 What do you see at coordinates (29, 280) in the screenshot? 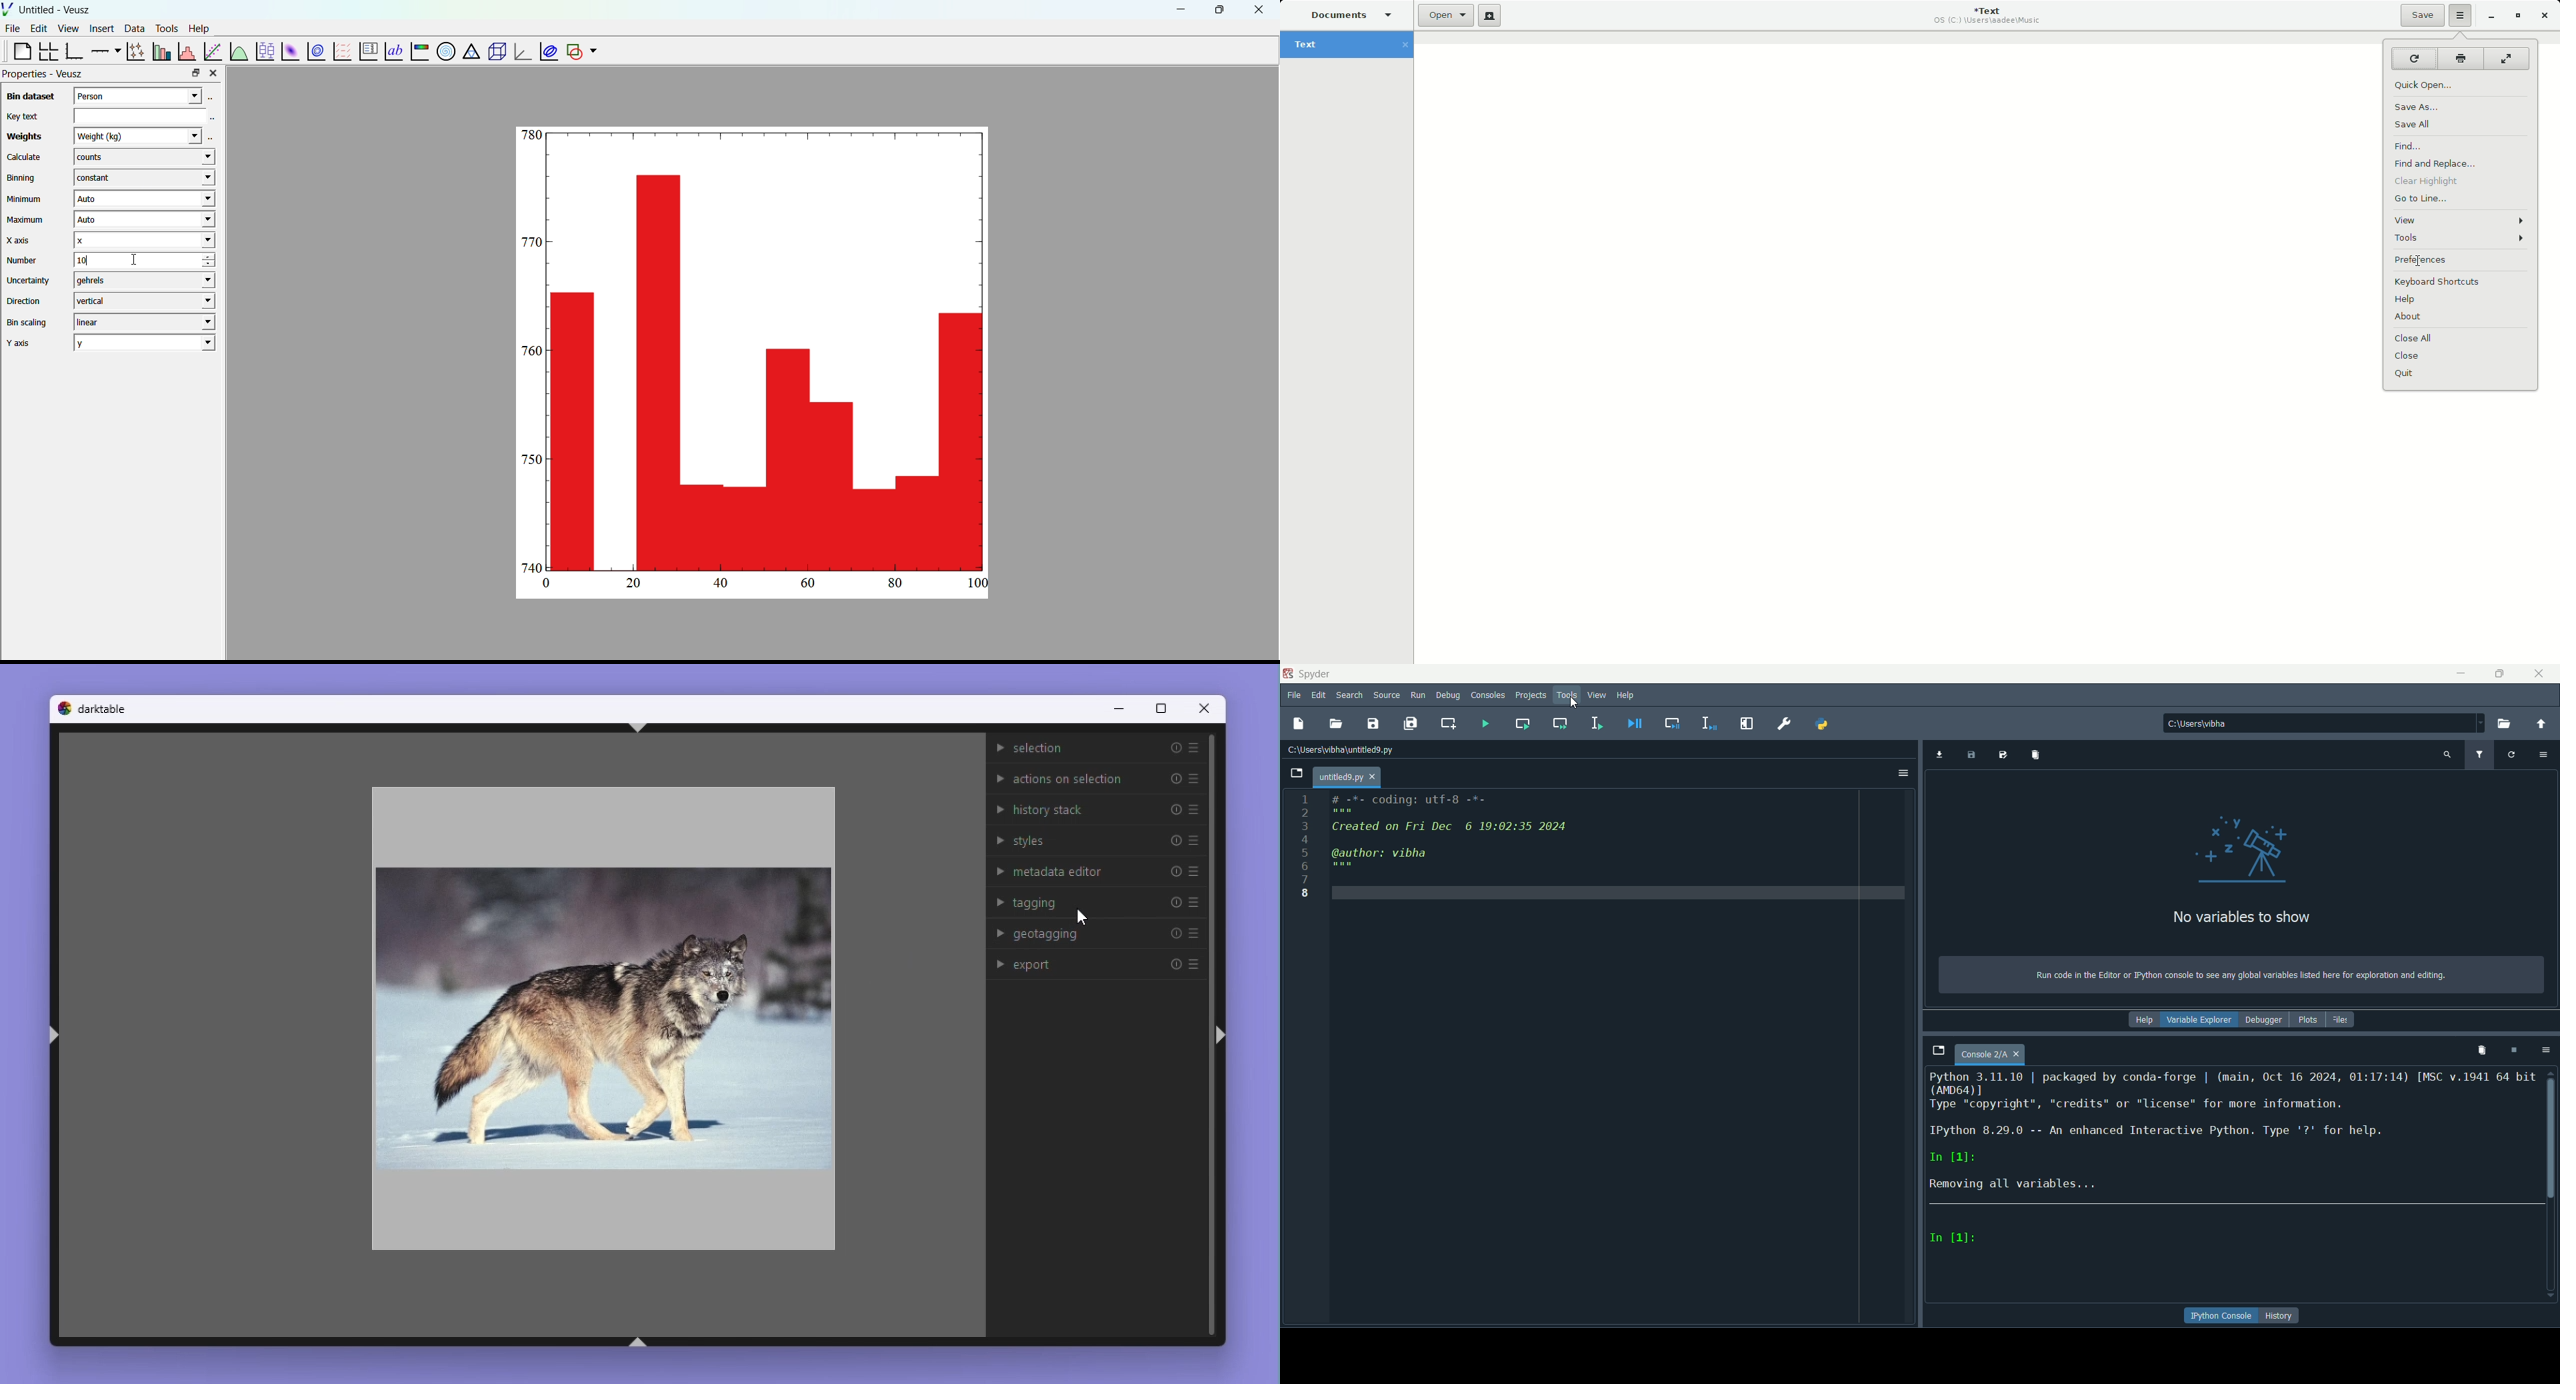
I see `Uncertainty` at bounding box center [29, 280].